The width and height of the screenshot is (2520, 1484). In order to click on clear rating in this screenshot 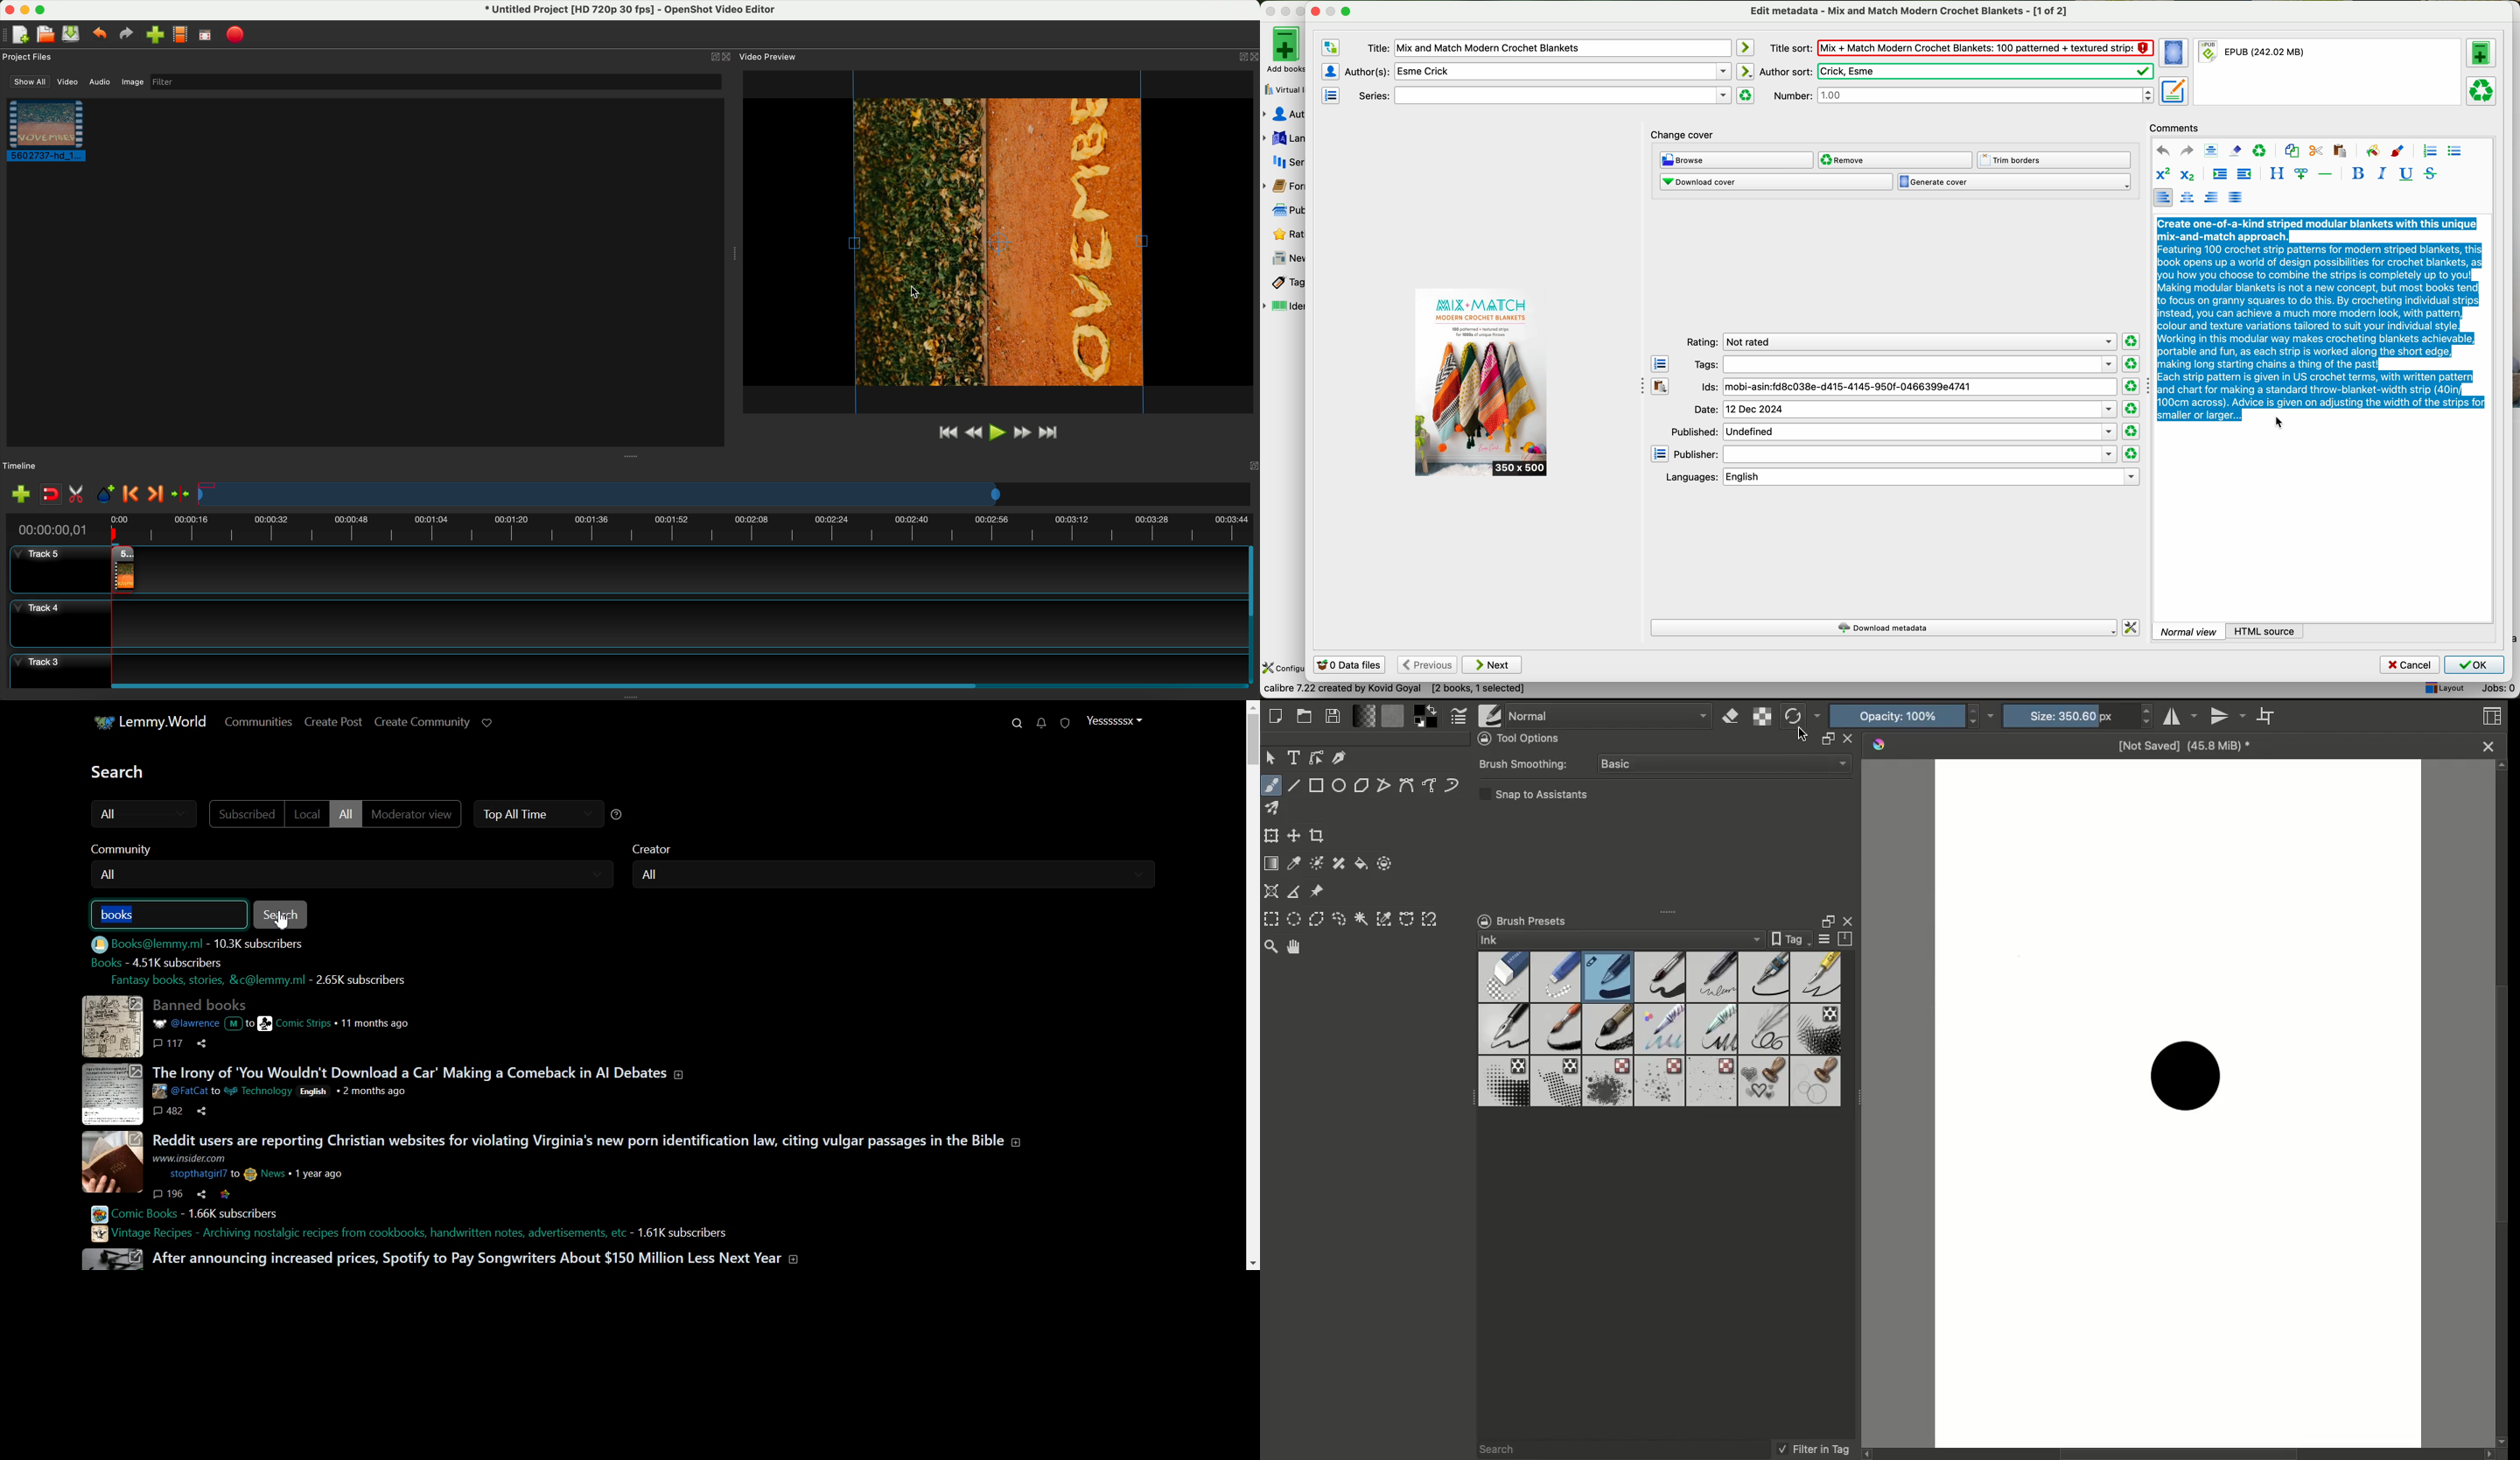, I will do `click(2132, 432)`.